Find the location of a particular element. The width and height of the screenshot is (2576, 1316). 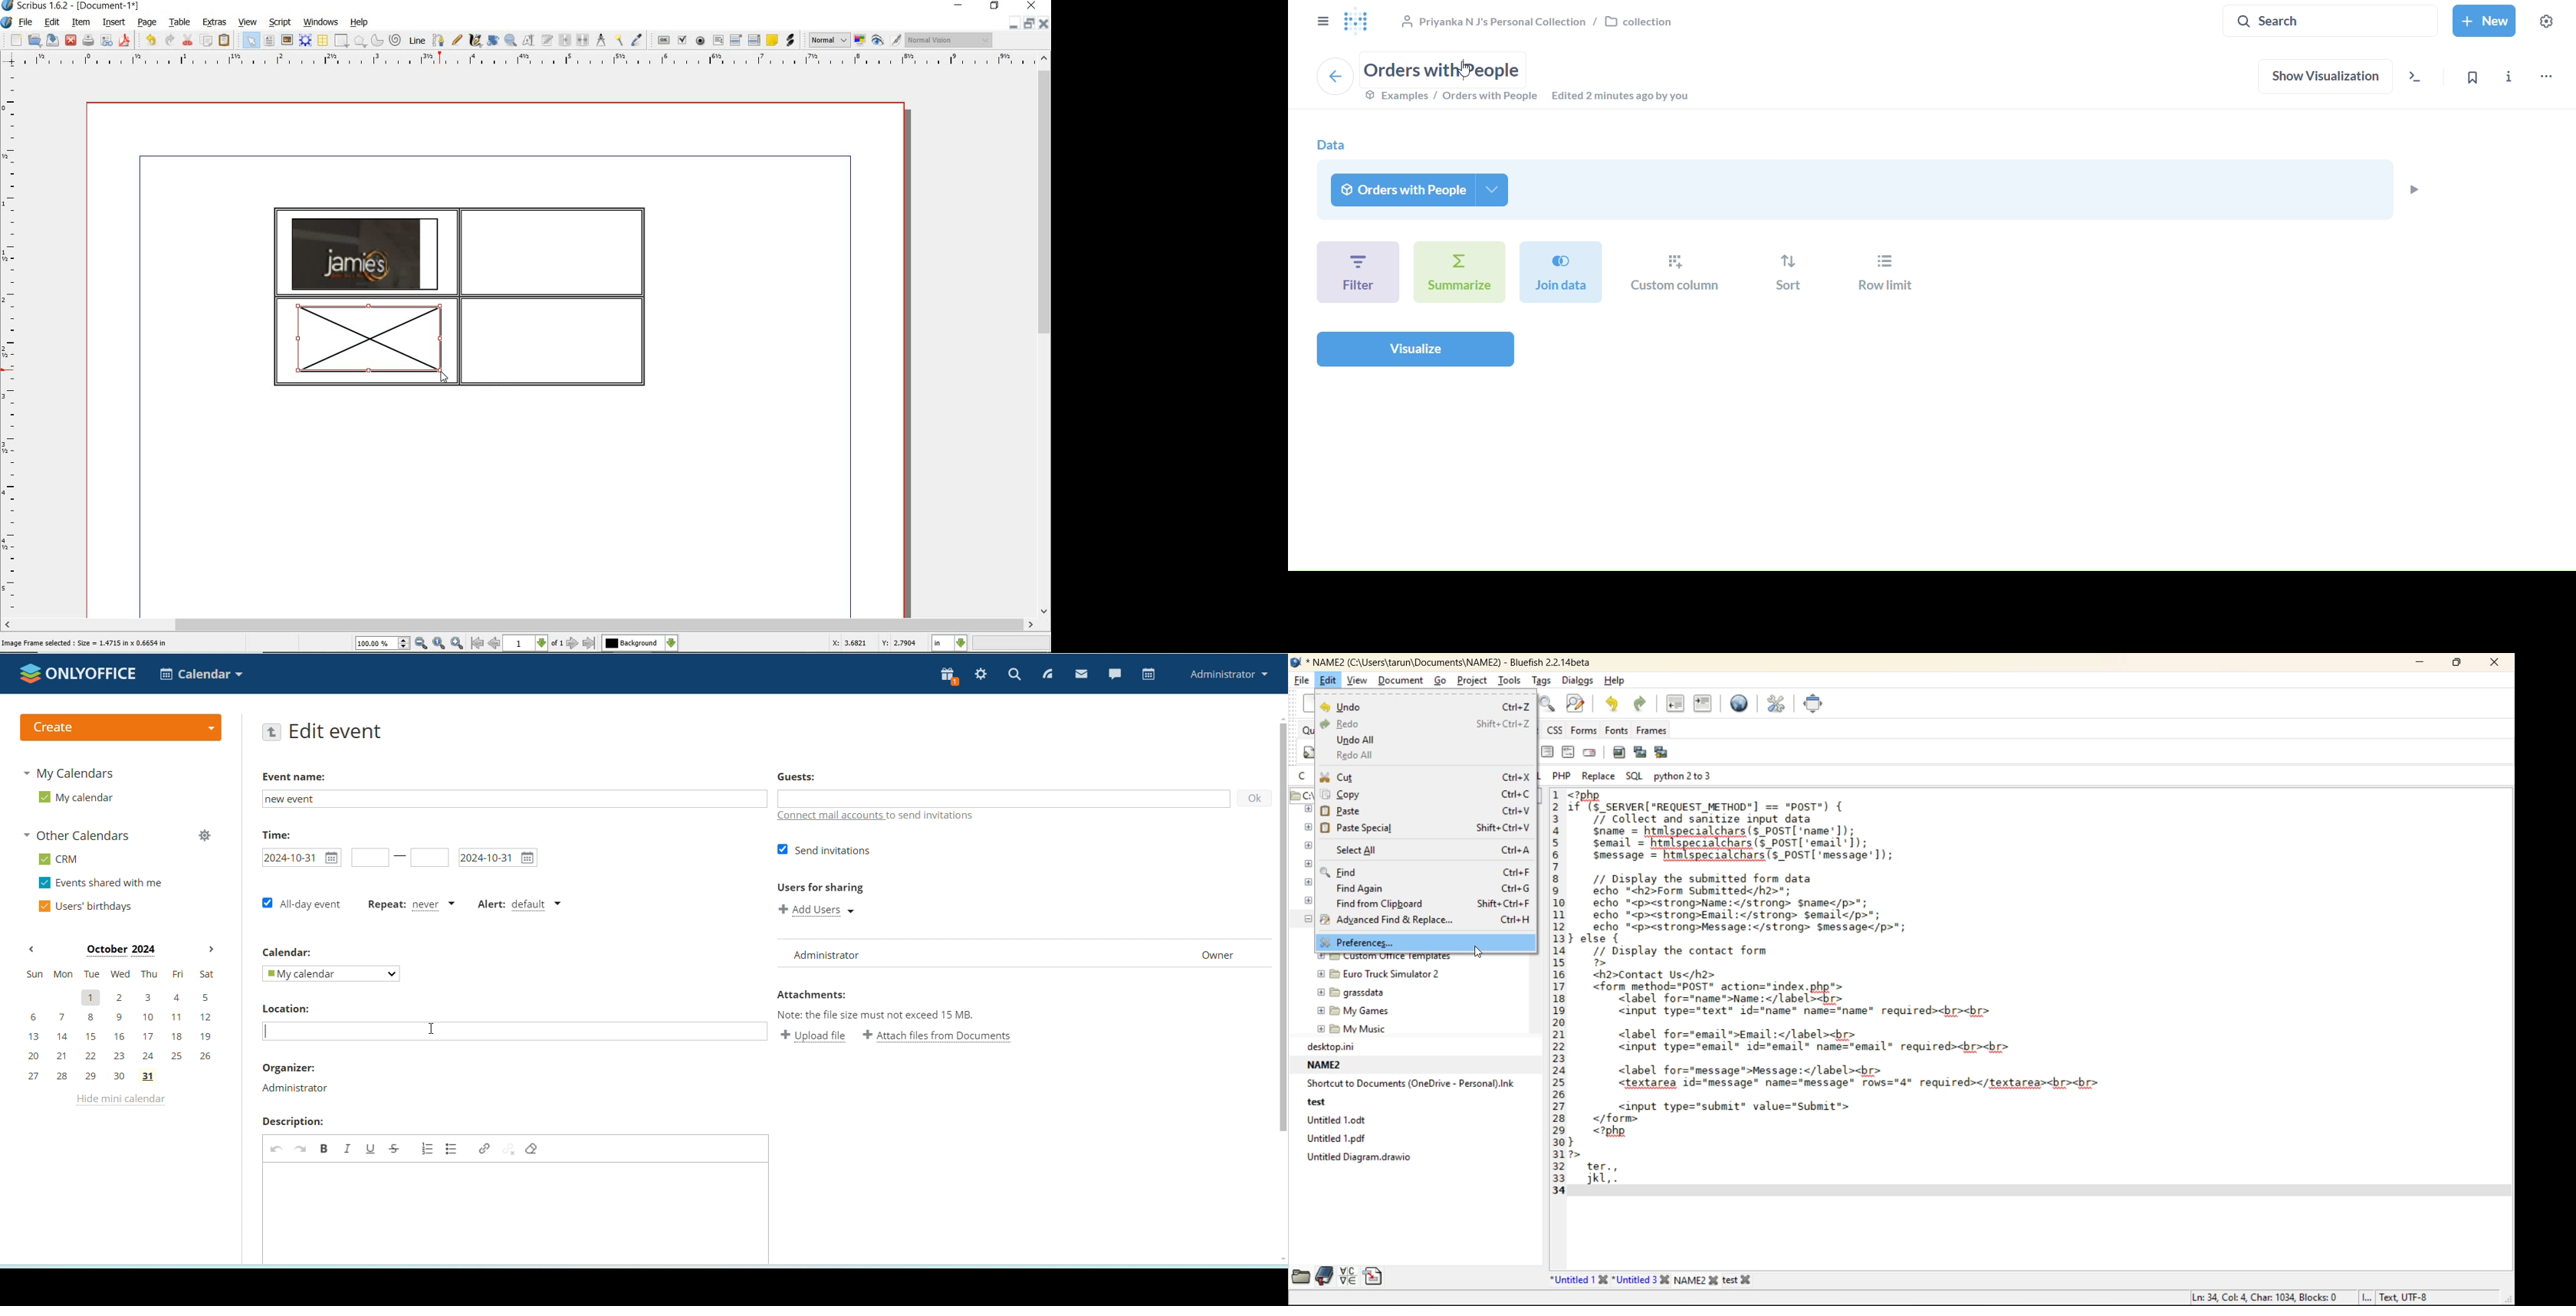

edit contents of frame is located at coordinates (529, 41).